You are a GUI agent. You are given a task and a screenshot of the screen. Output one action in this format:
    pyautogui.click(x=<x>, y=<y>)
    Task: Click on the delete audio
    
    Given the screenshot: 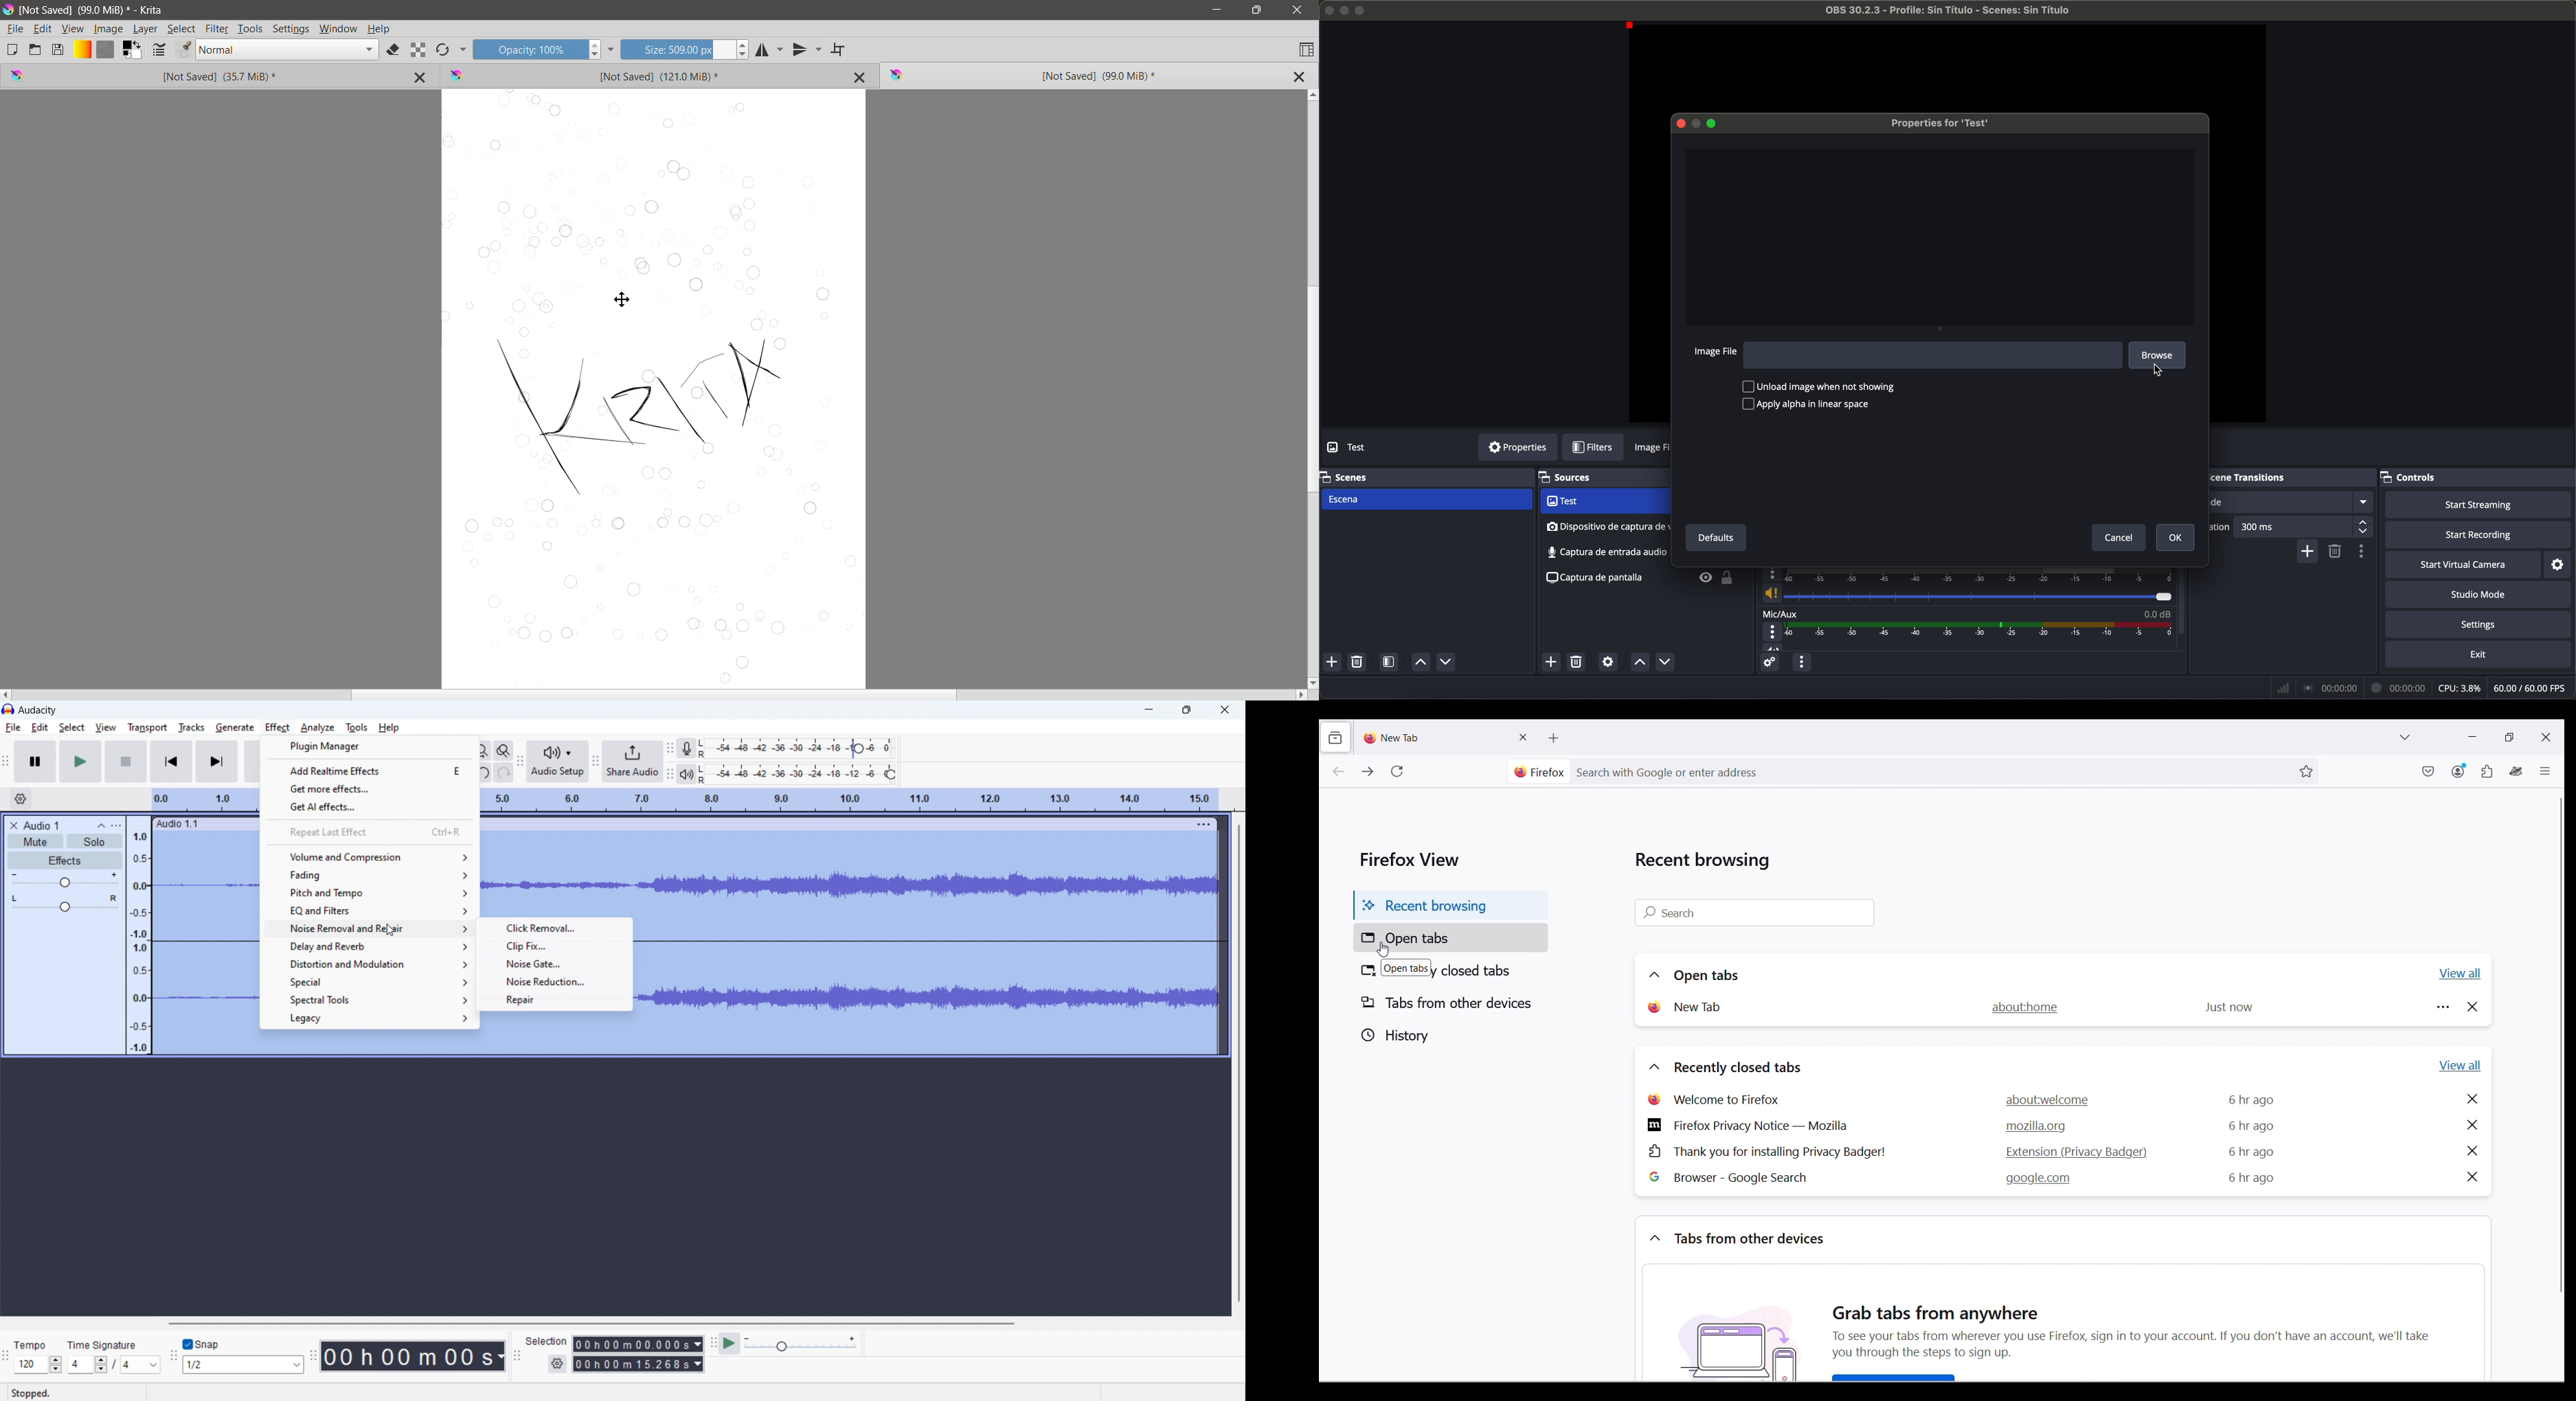 What is the action you would take?
    pyautogui.click(x=12, y=825)
    